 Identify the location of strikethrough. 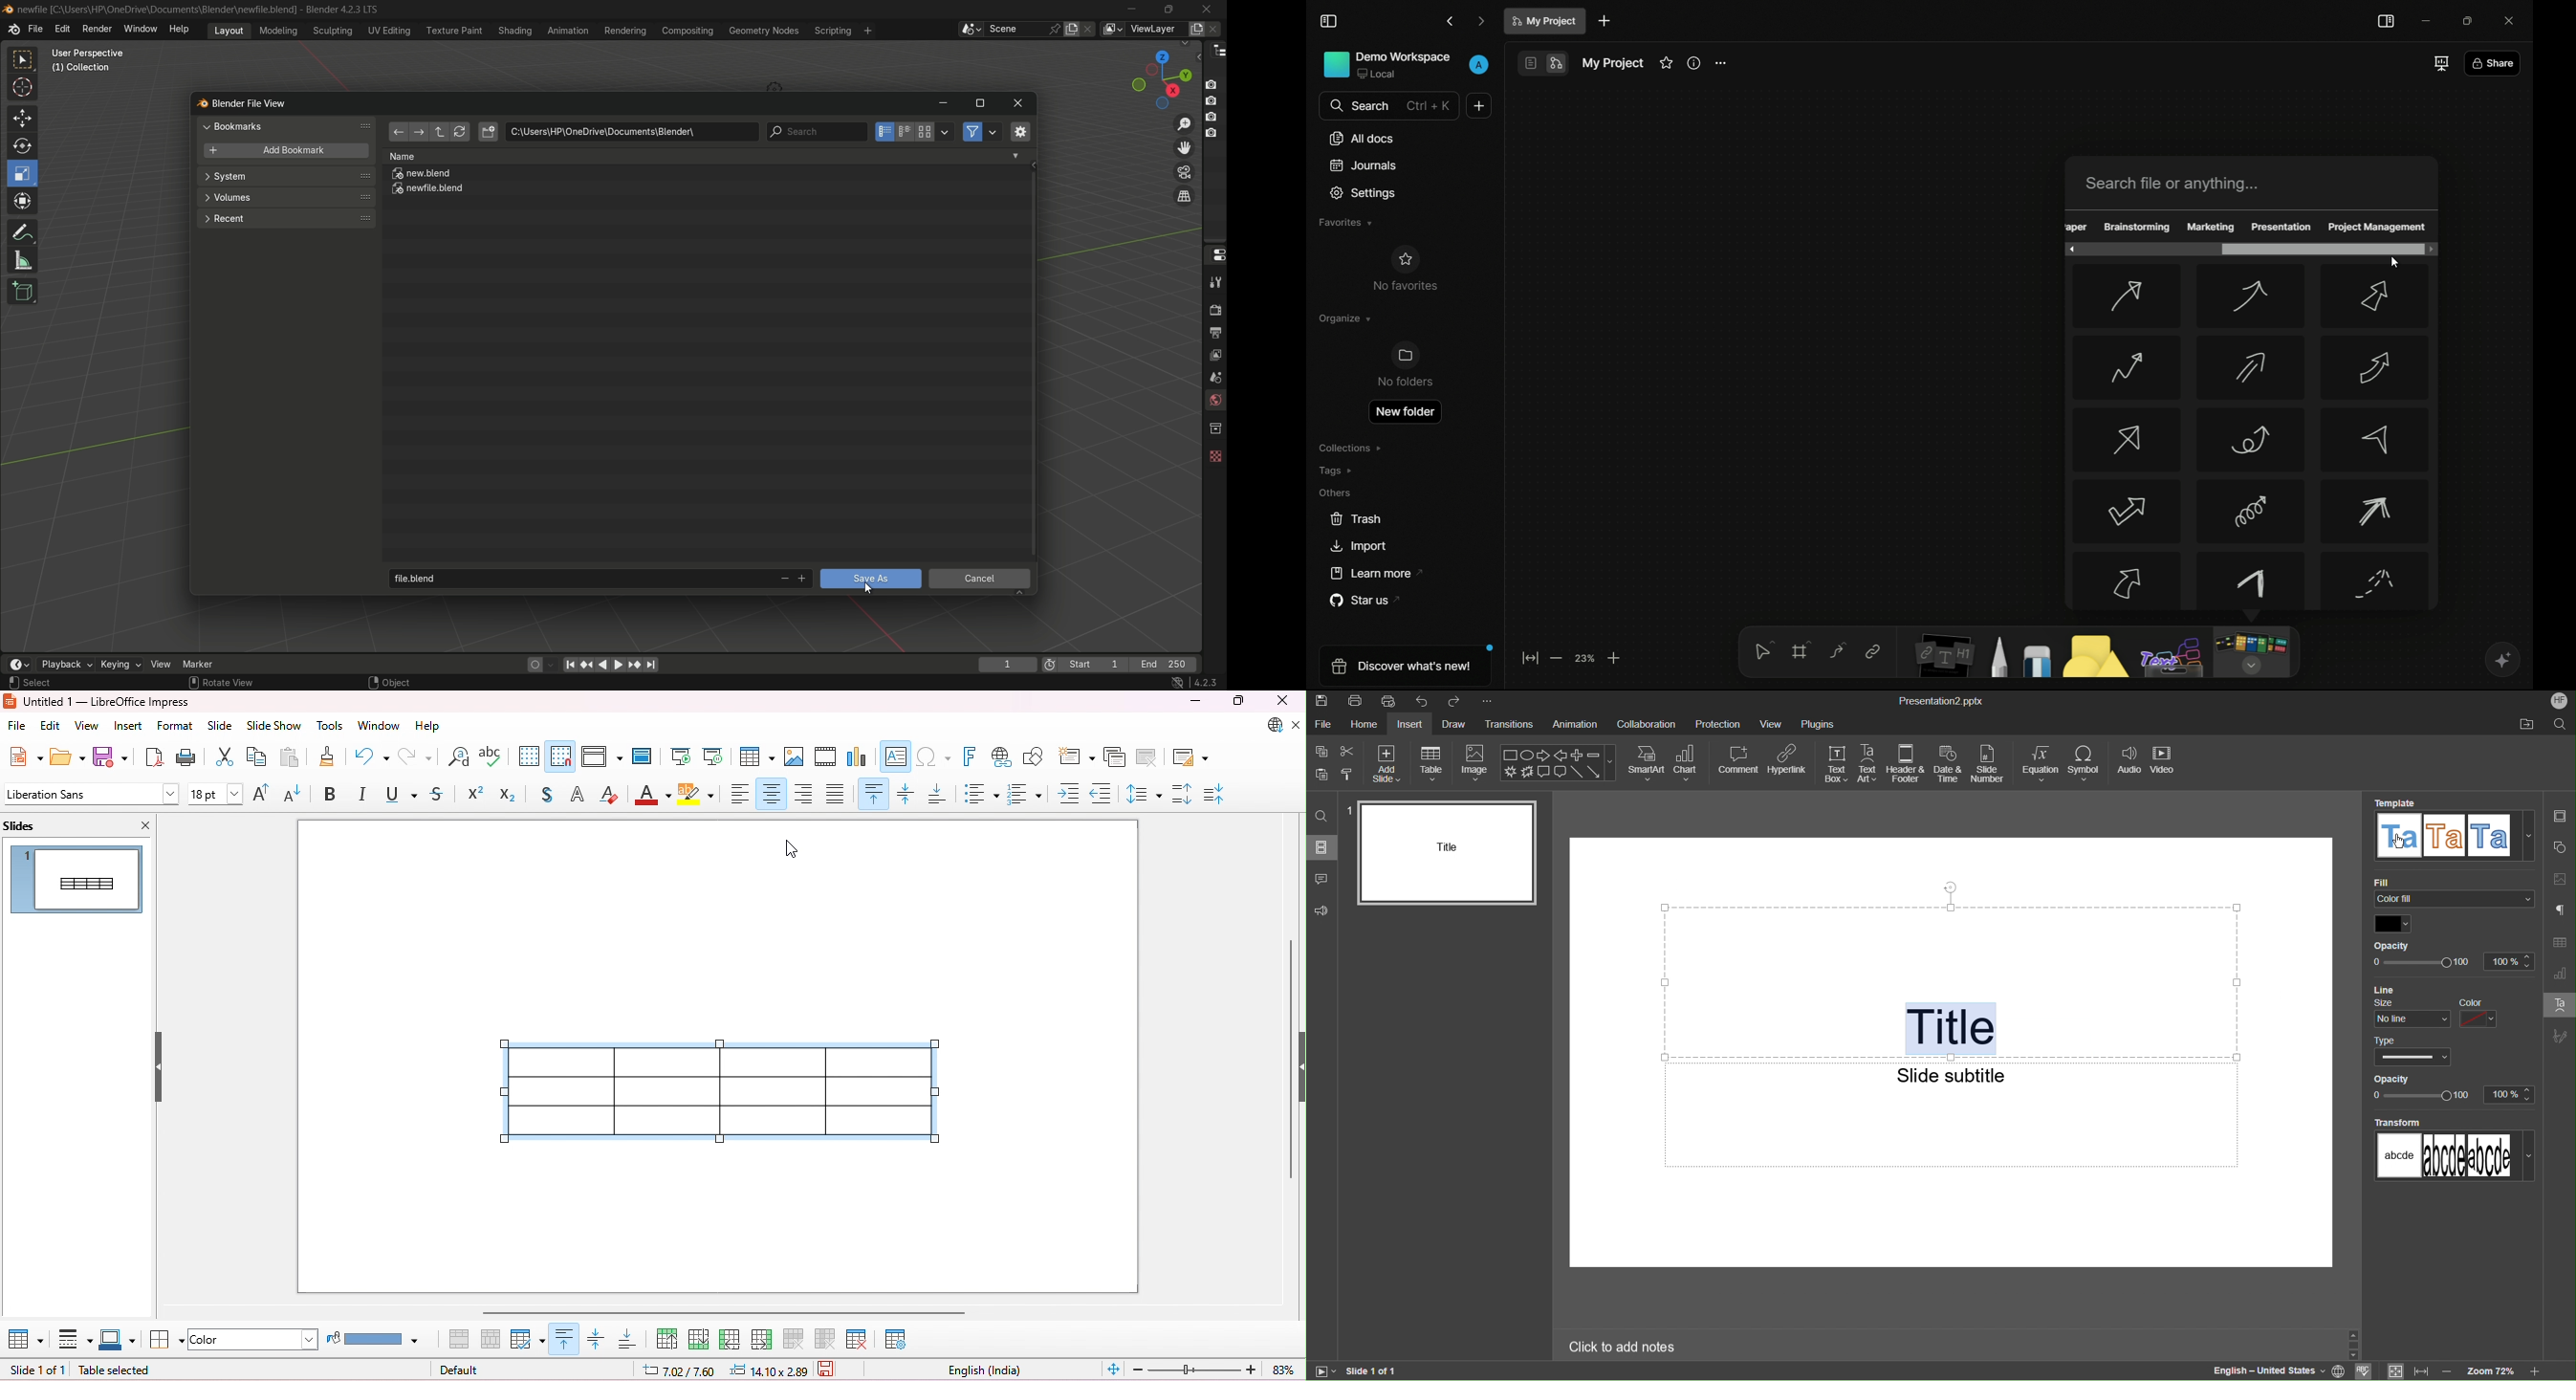
(438, 795).